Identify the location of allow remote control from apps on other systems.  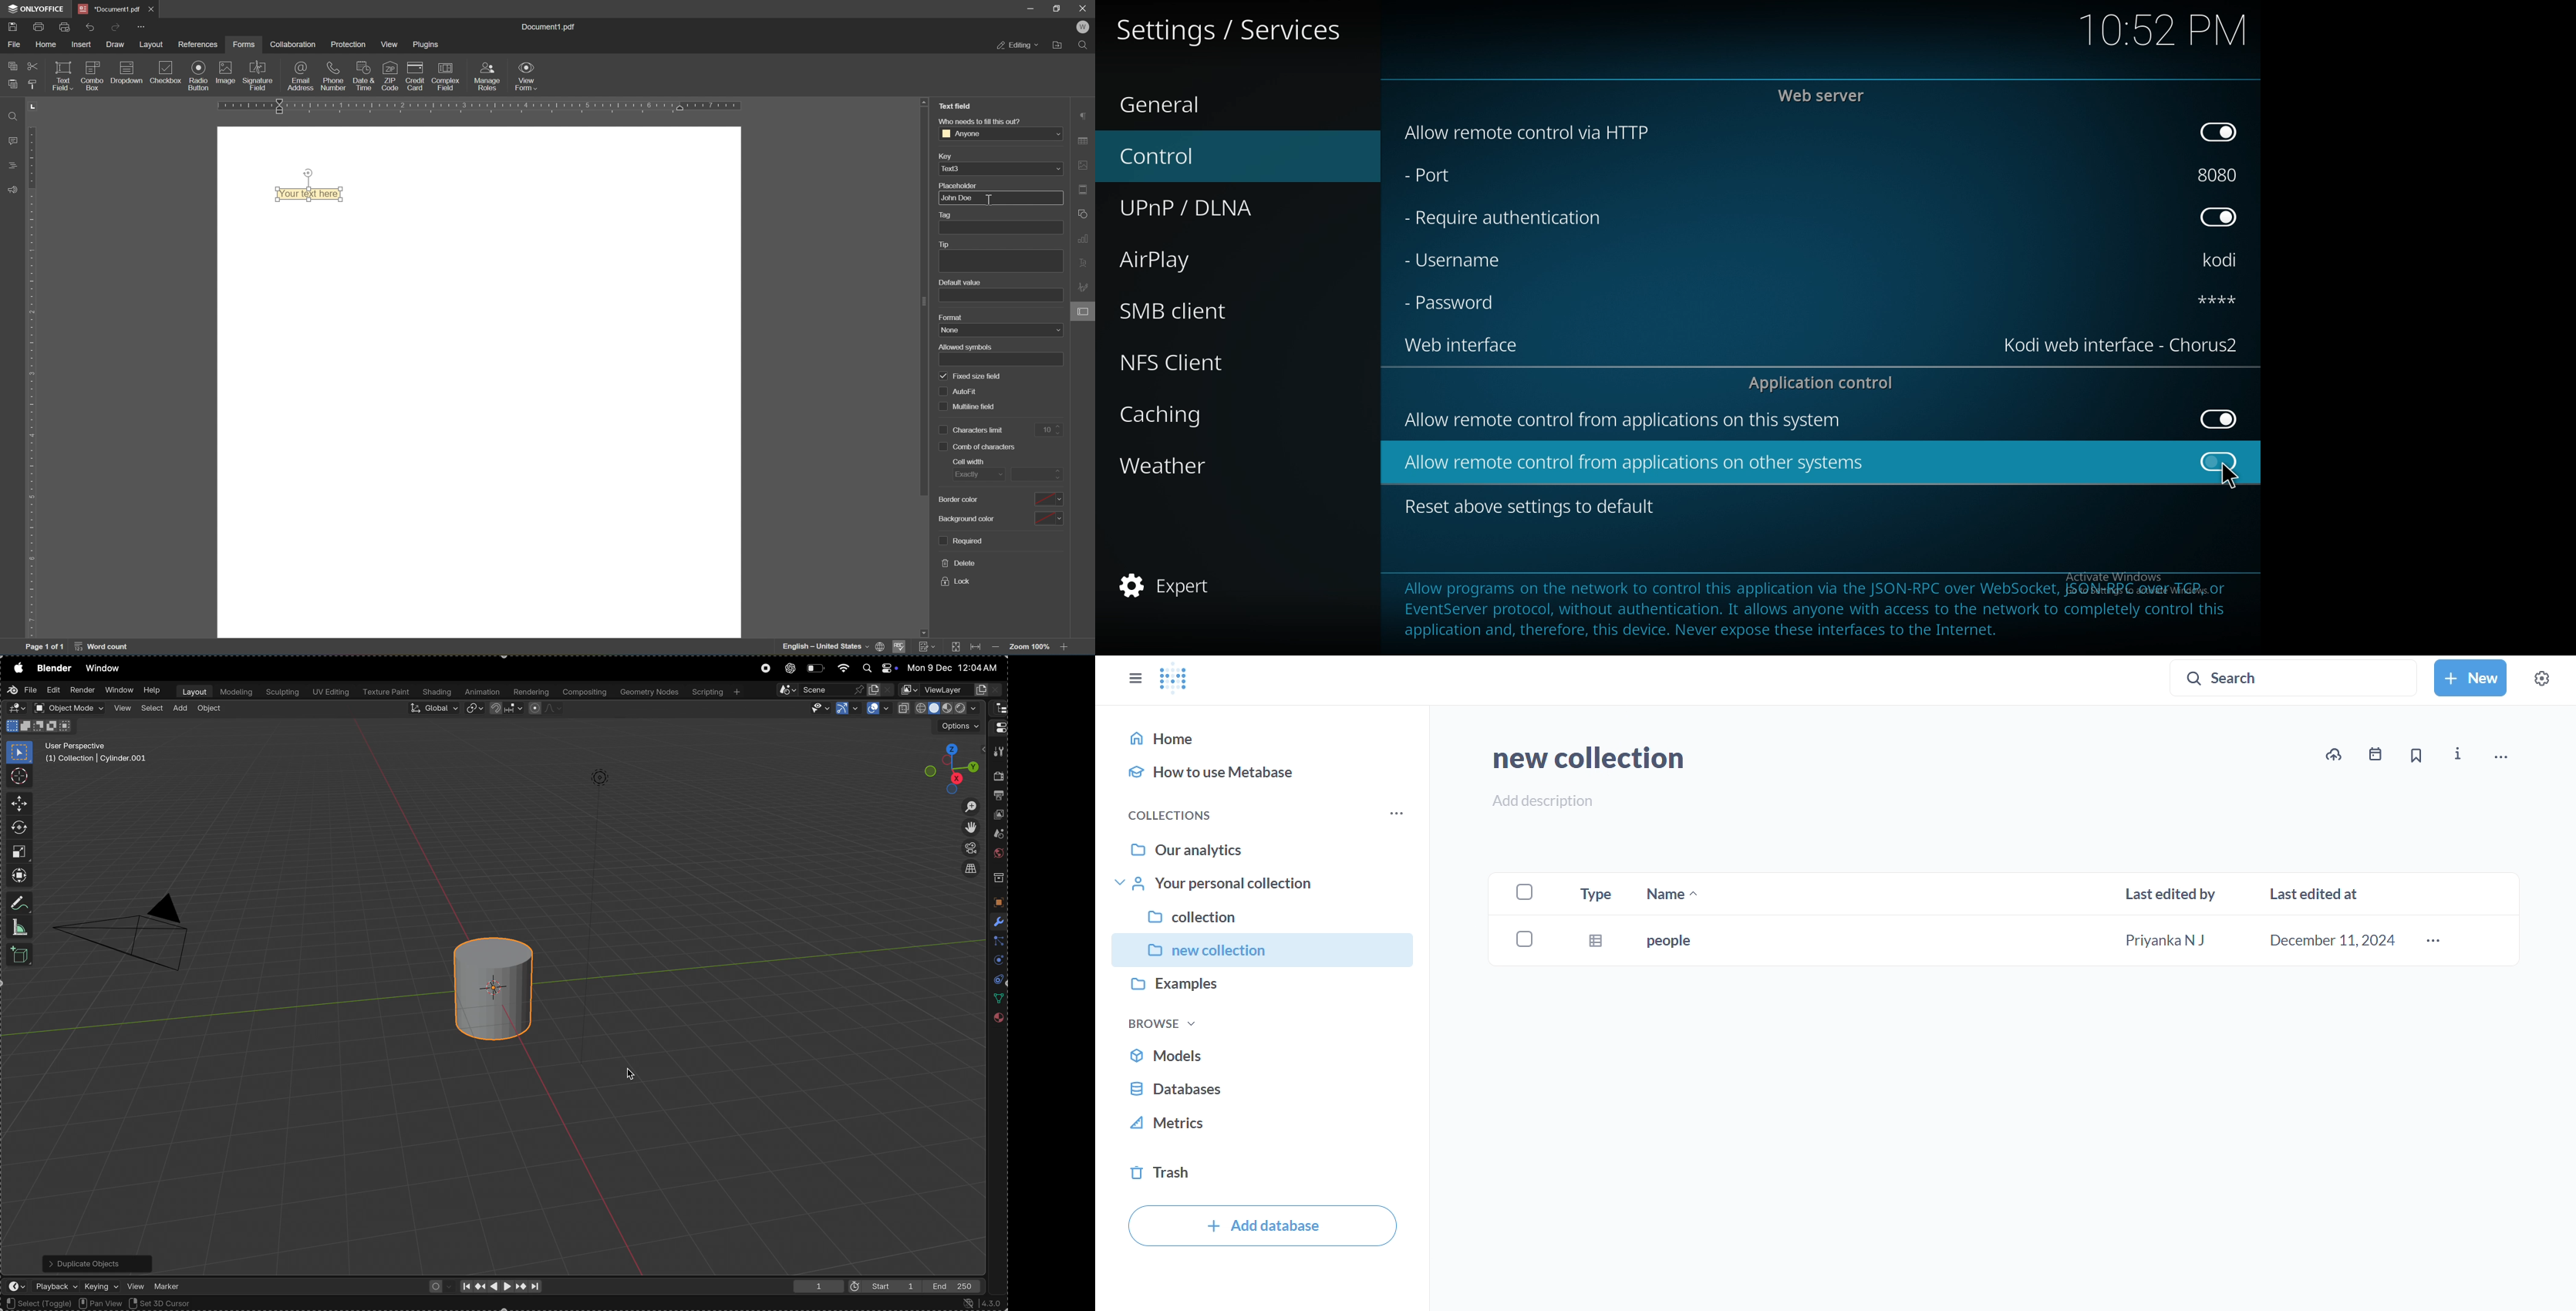
(1637, 462).